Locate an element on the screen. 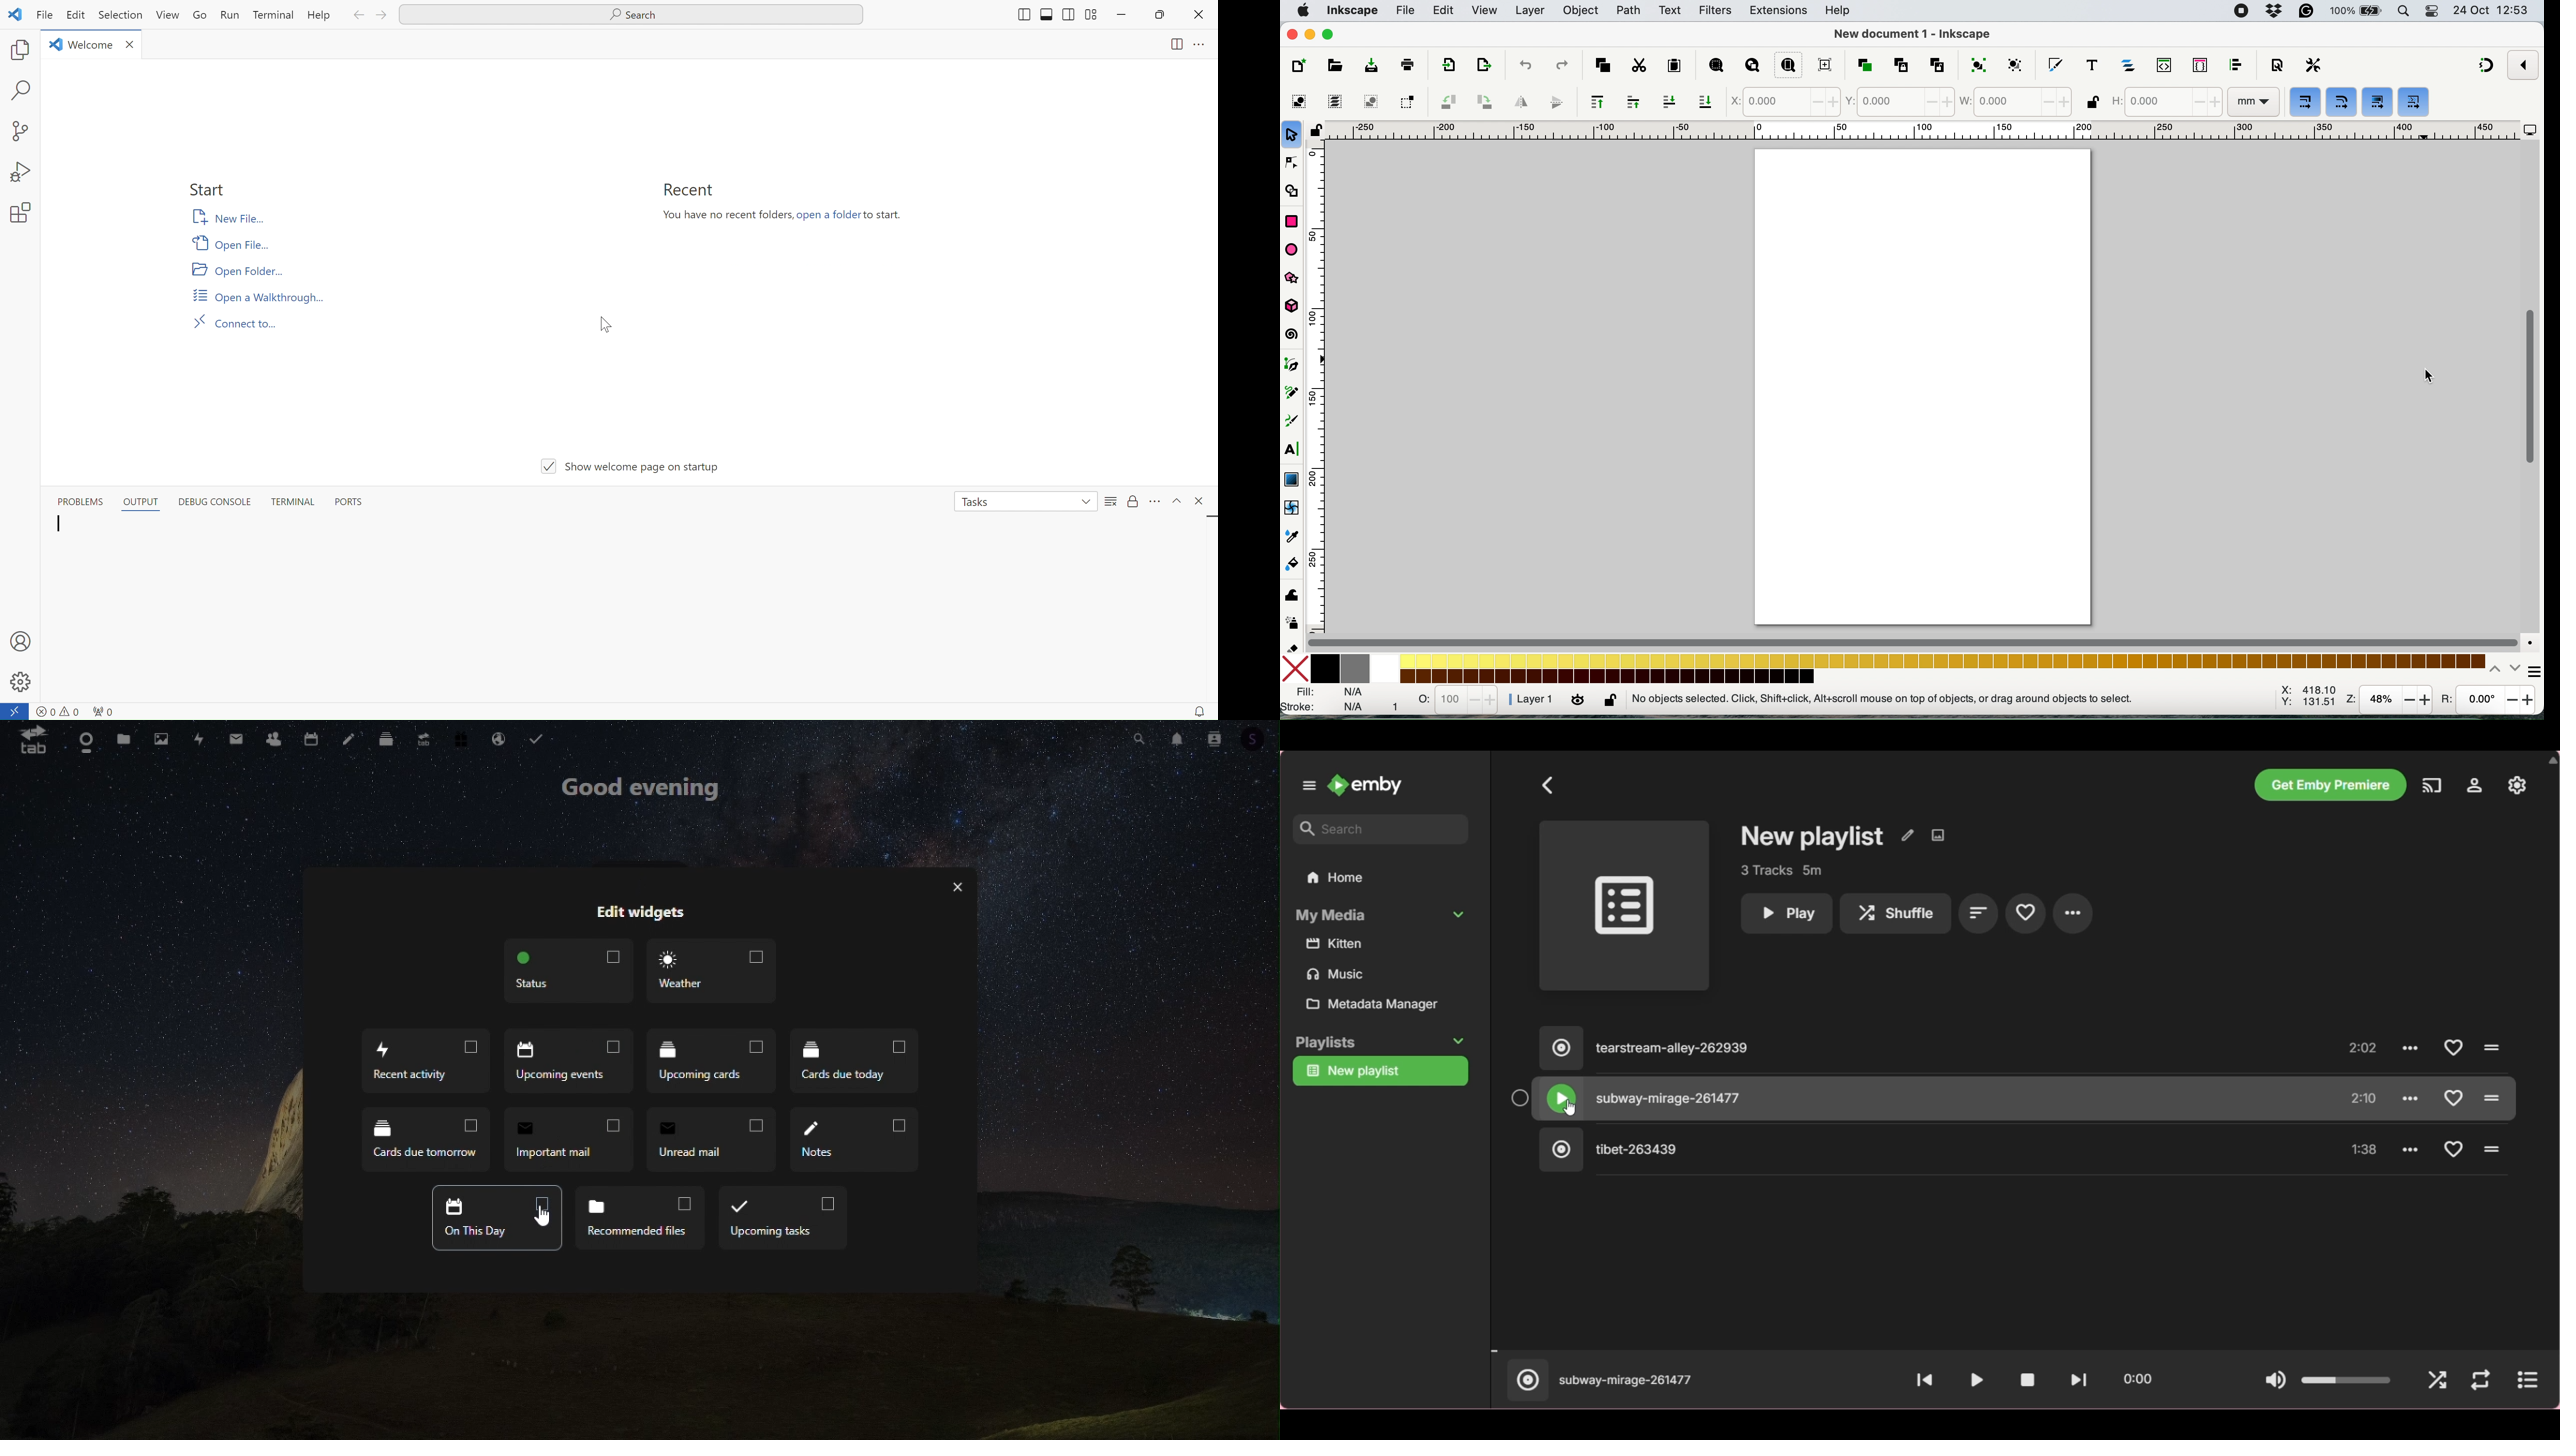 Image resolution: width=2576 pixels, height=1456 pixels. Add respective song to favorites is located at coordinates (2455, 1149).